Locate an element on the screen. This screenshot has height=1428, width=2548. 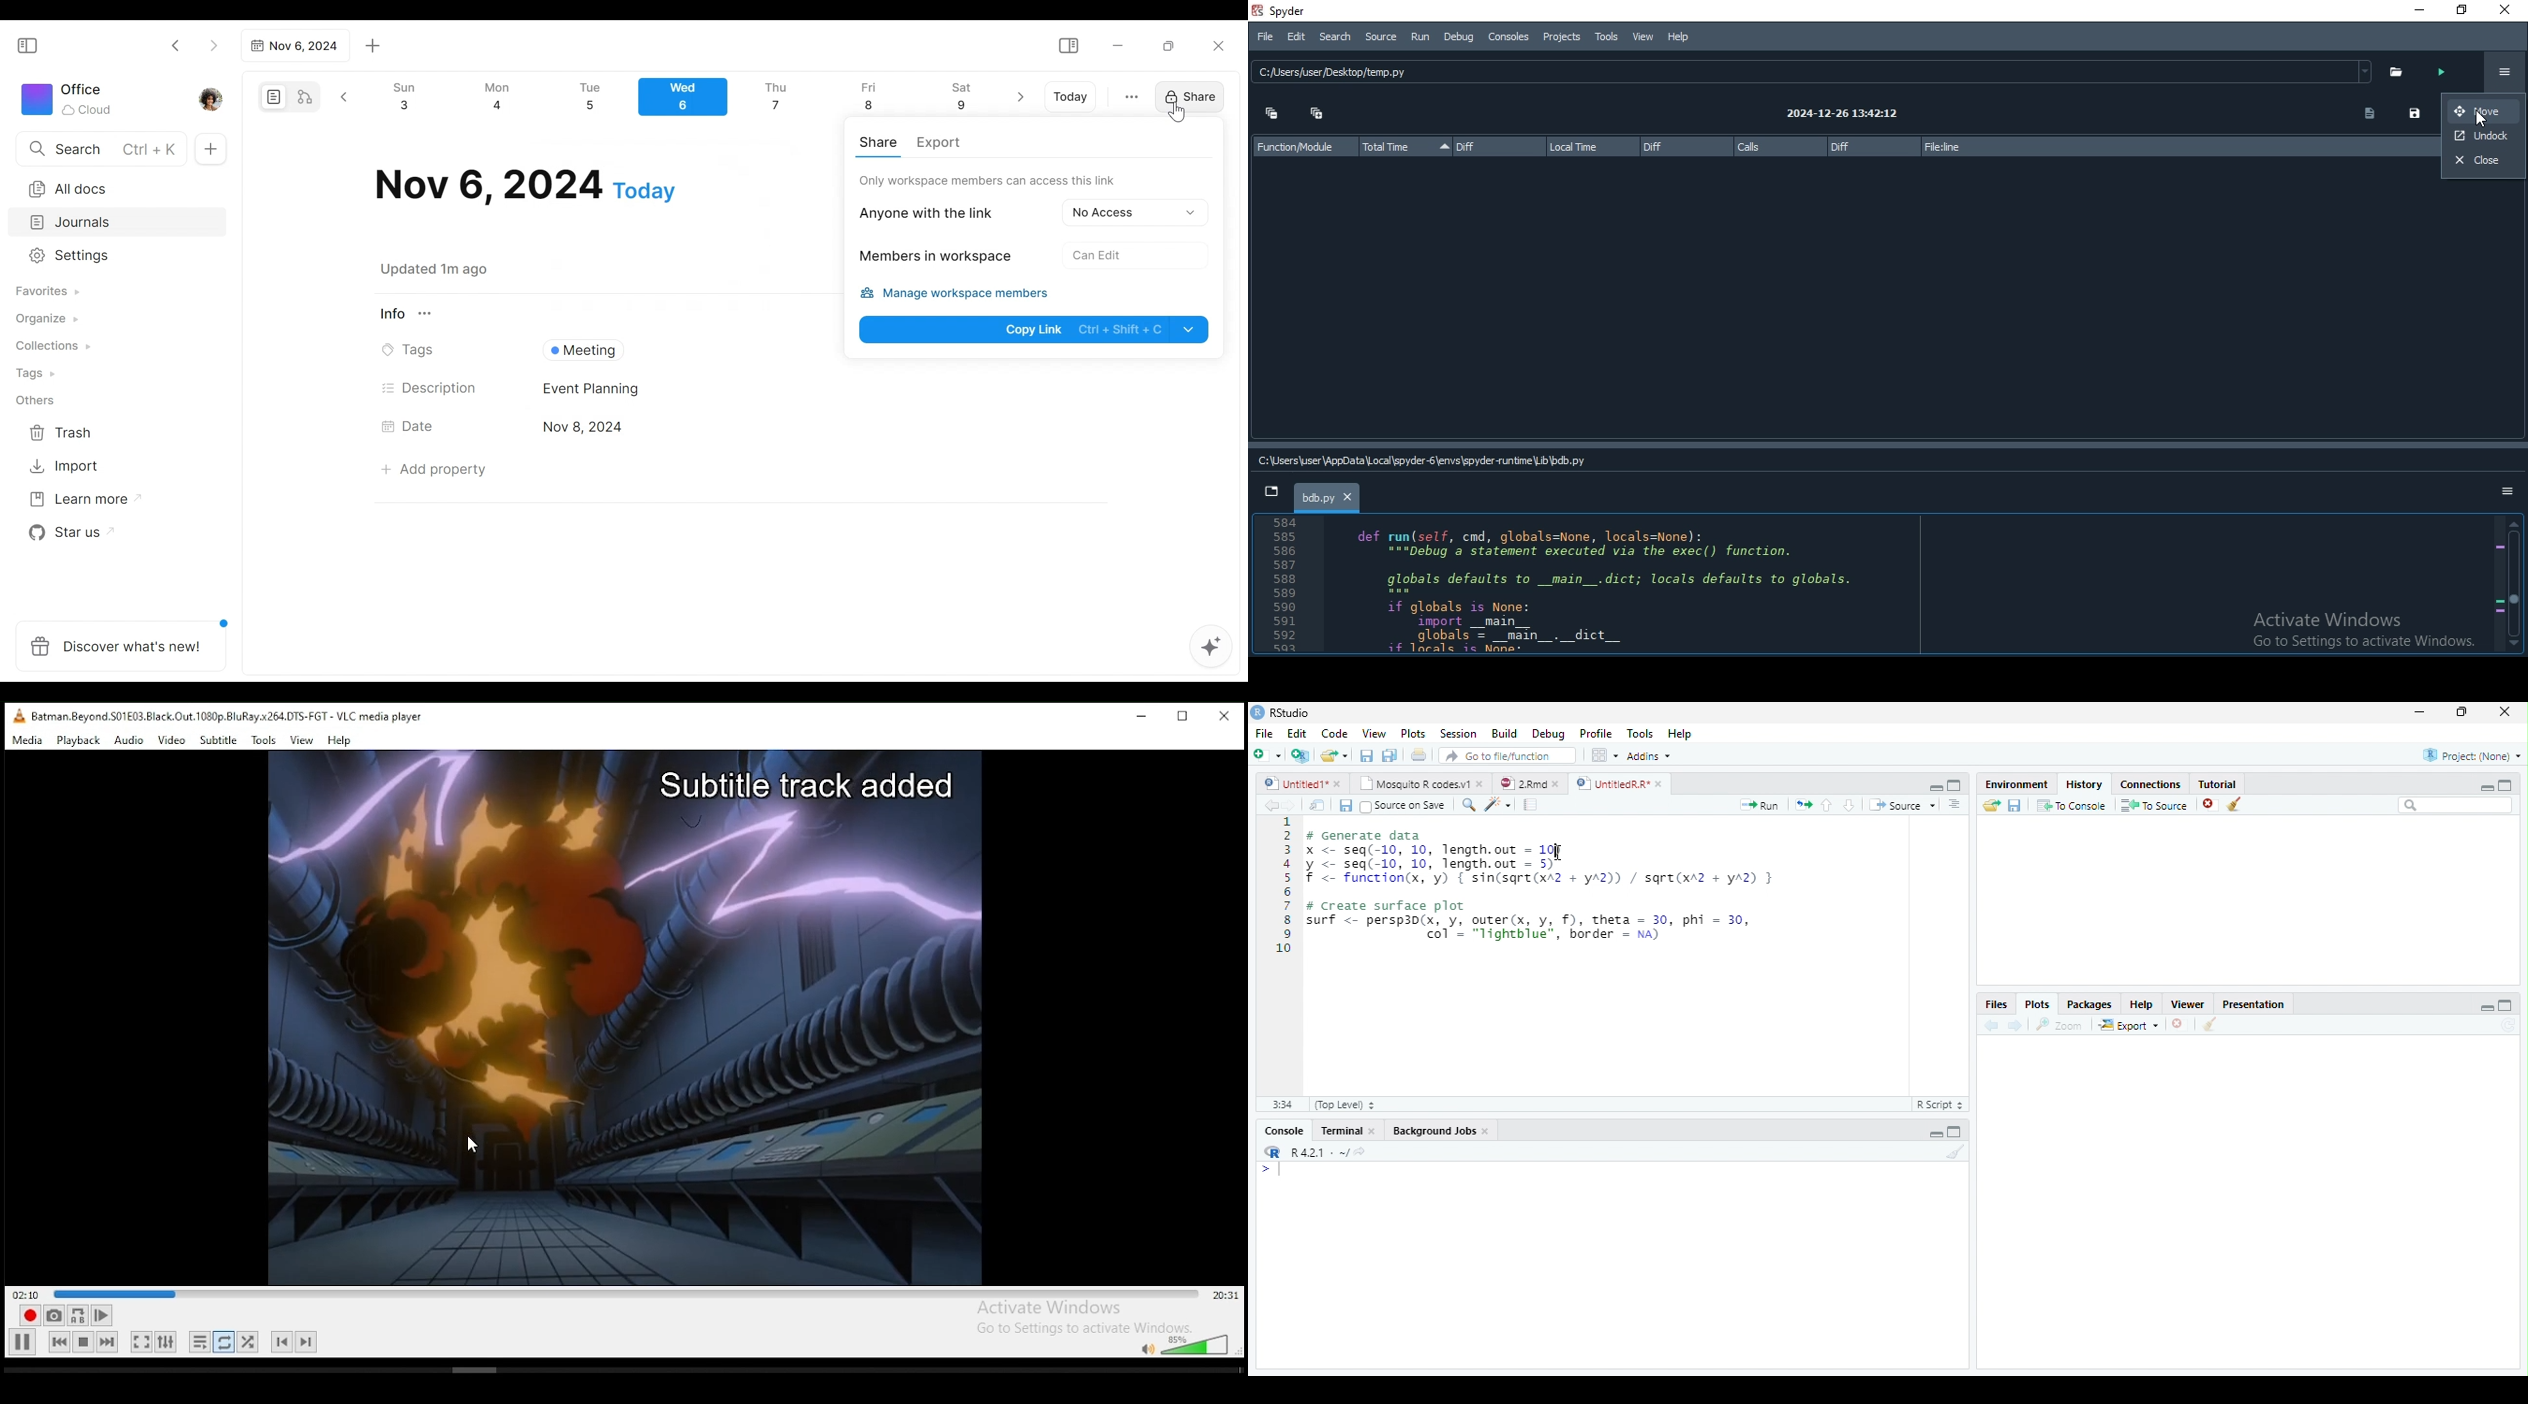
Untitled1* is located at coordinates (1293, 783).